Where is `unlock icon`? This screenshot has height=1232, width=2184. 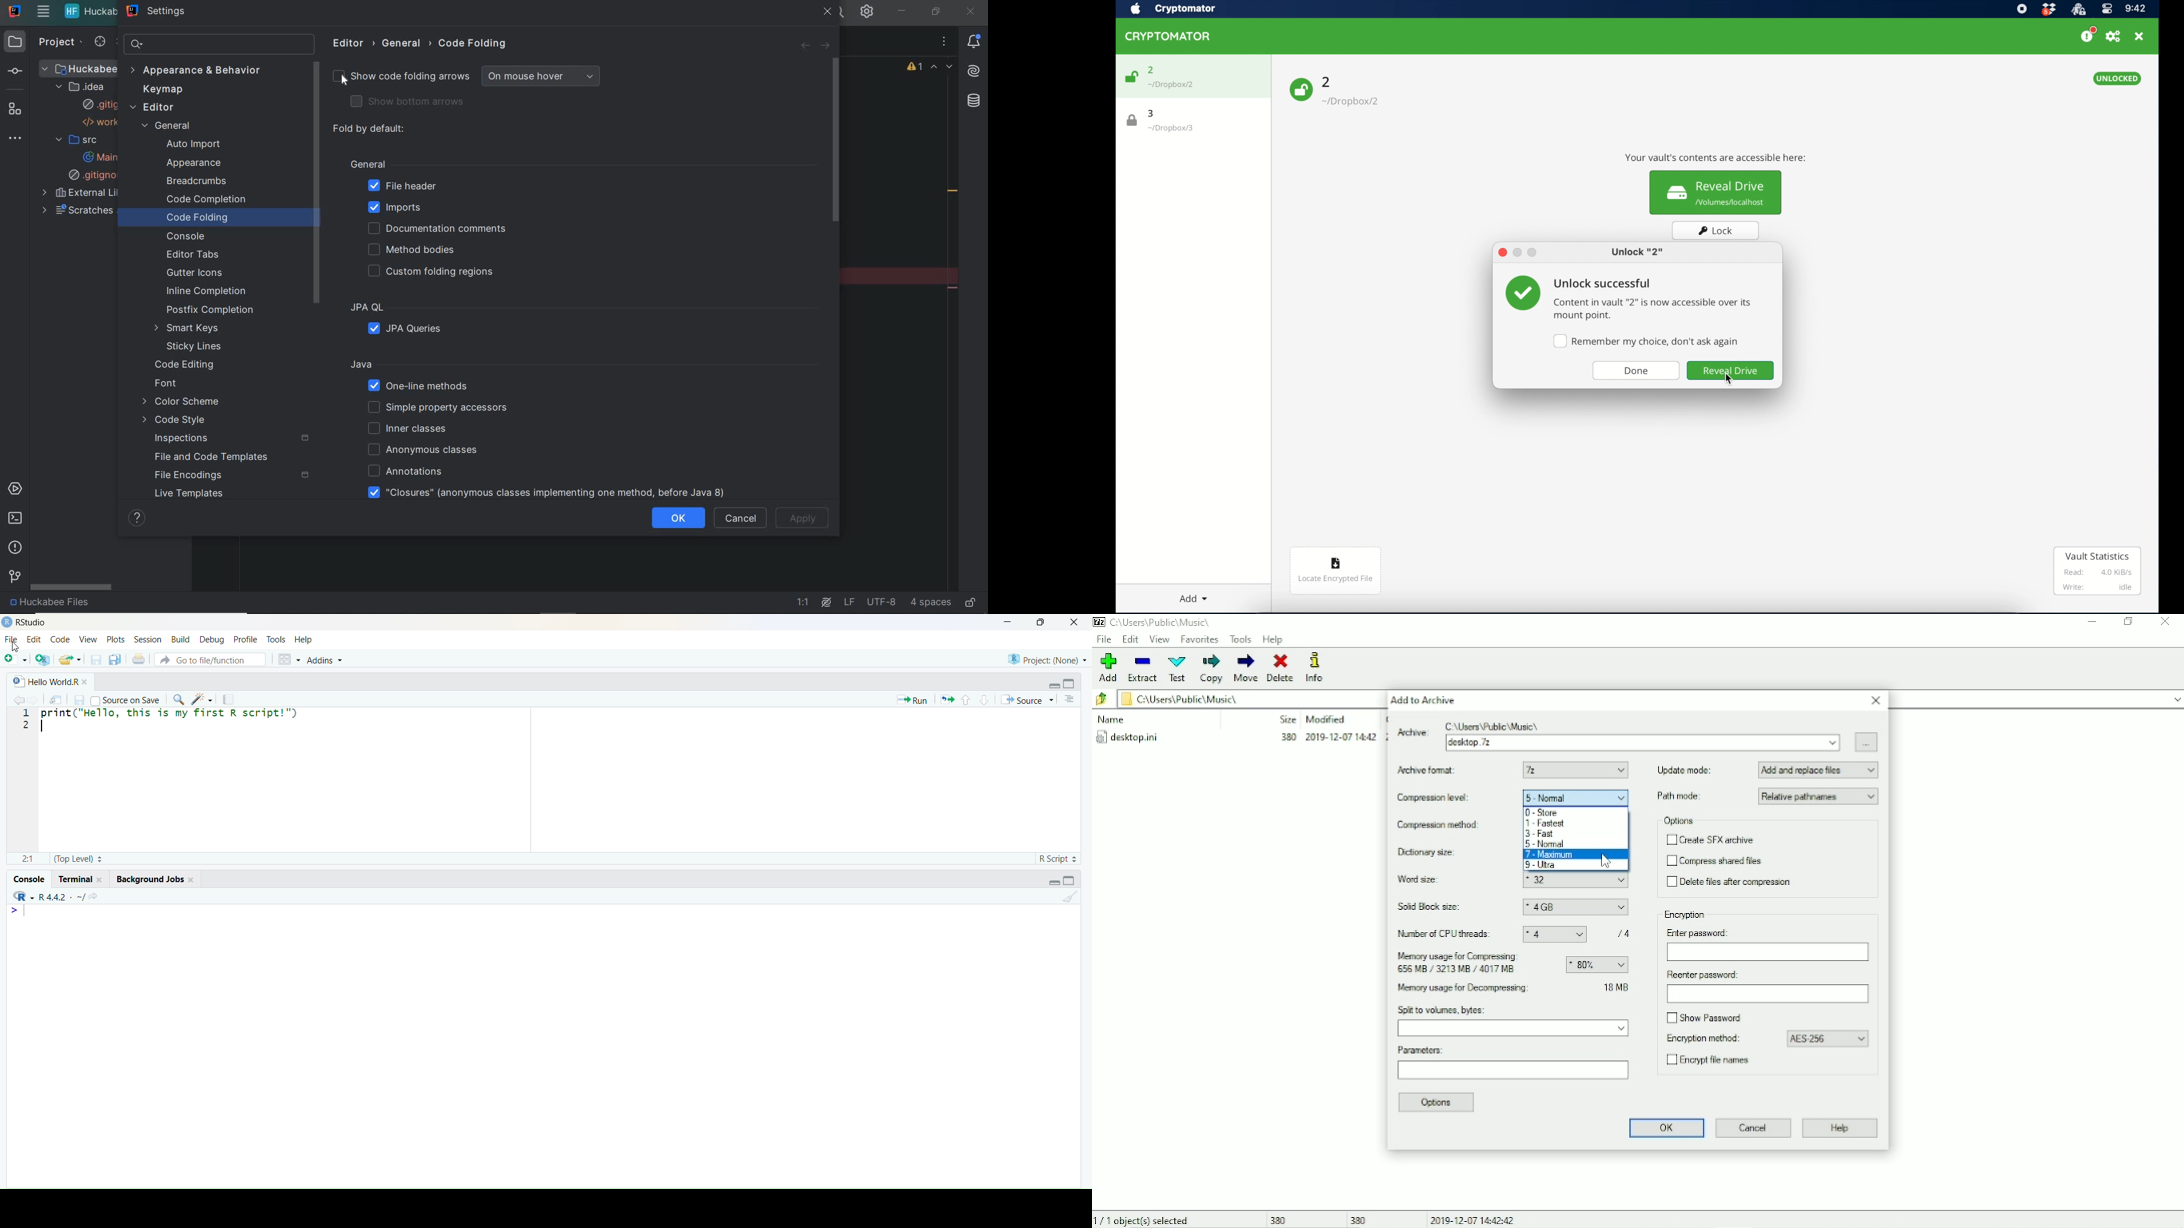 unlock icon is located at coordinates (1301, 90).